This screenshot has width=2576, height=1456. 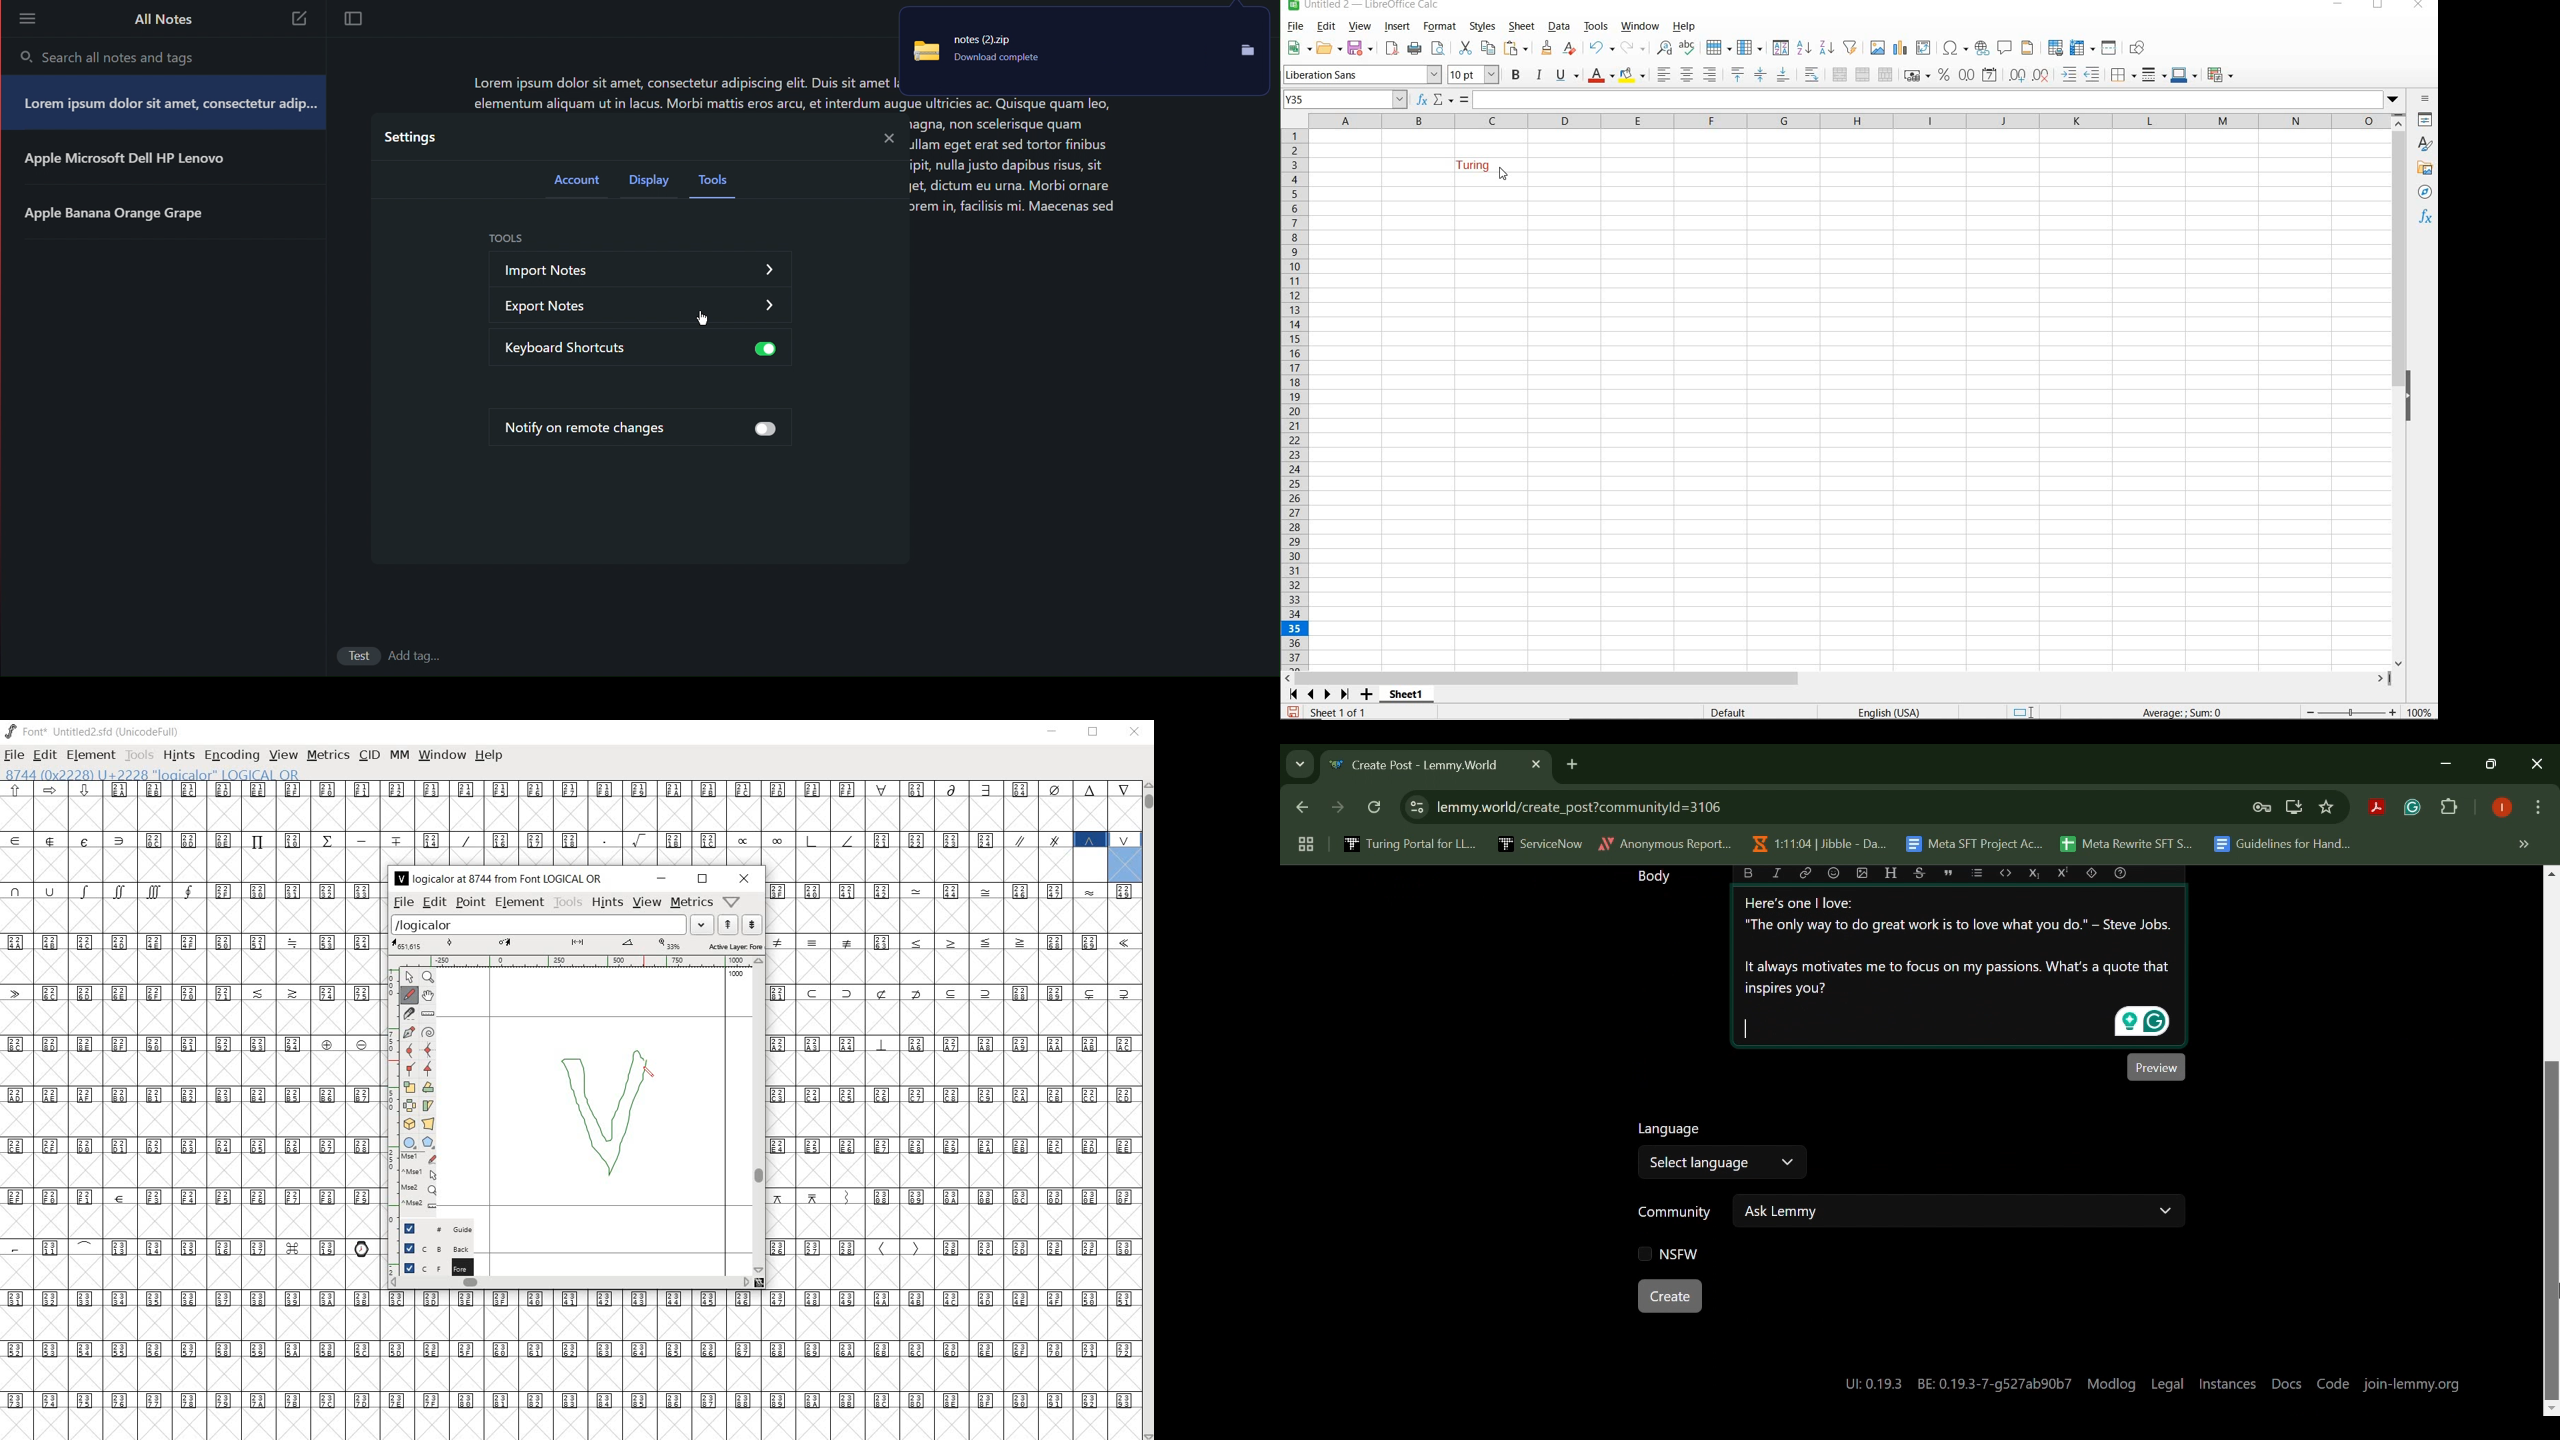 I want to click on Scroll Bar, so click(x=2552, y=1139).